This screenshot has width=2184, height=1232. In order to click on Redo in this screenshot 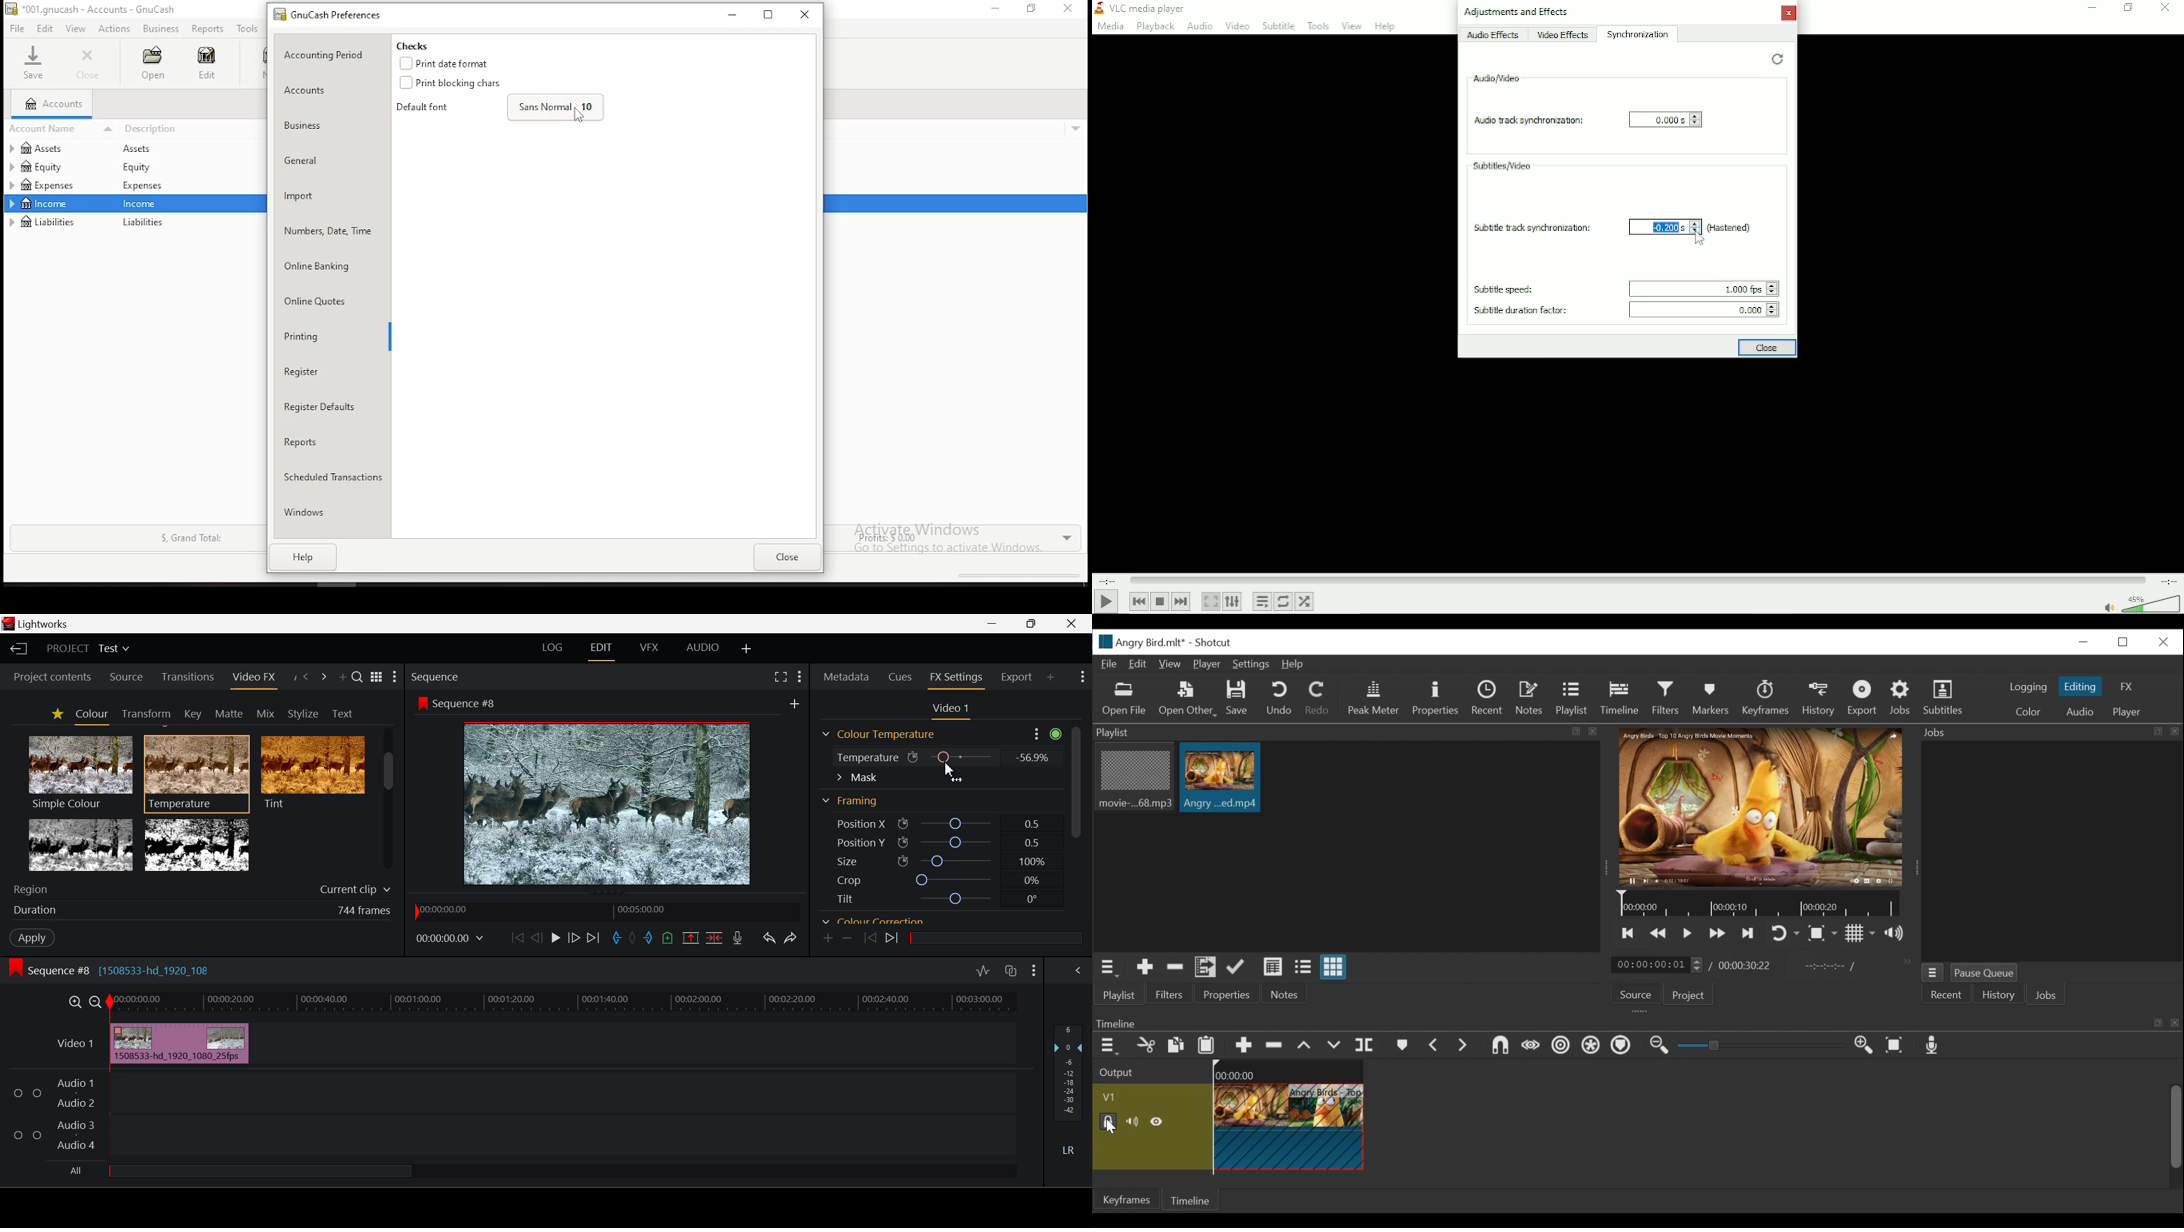, I will do `click(793, 938)`.